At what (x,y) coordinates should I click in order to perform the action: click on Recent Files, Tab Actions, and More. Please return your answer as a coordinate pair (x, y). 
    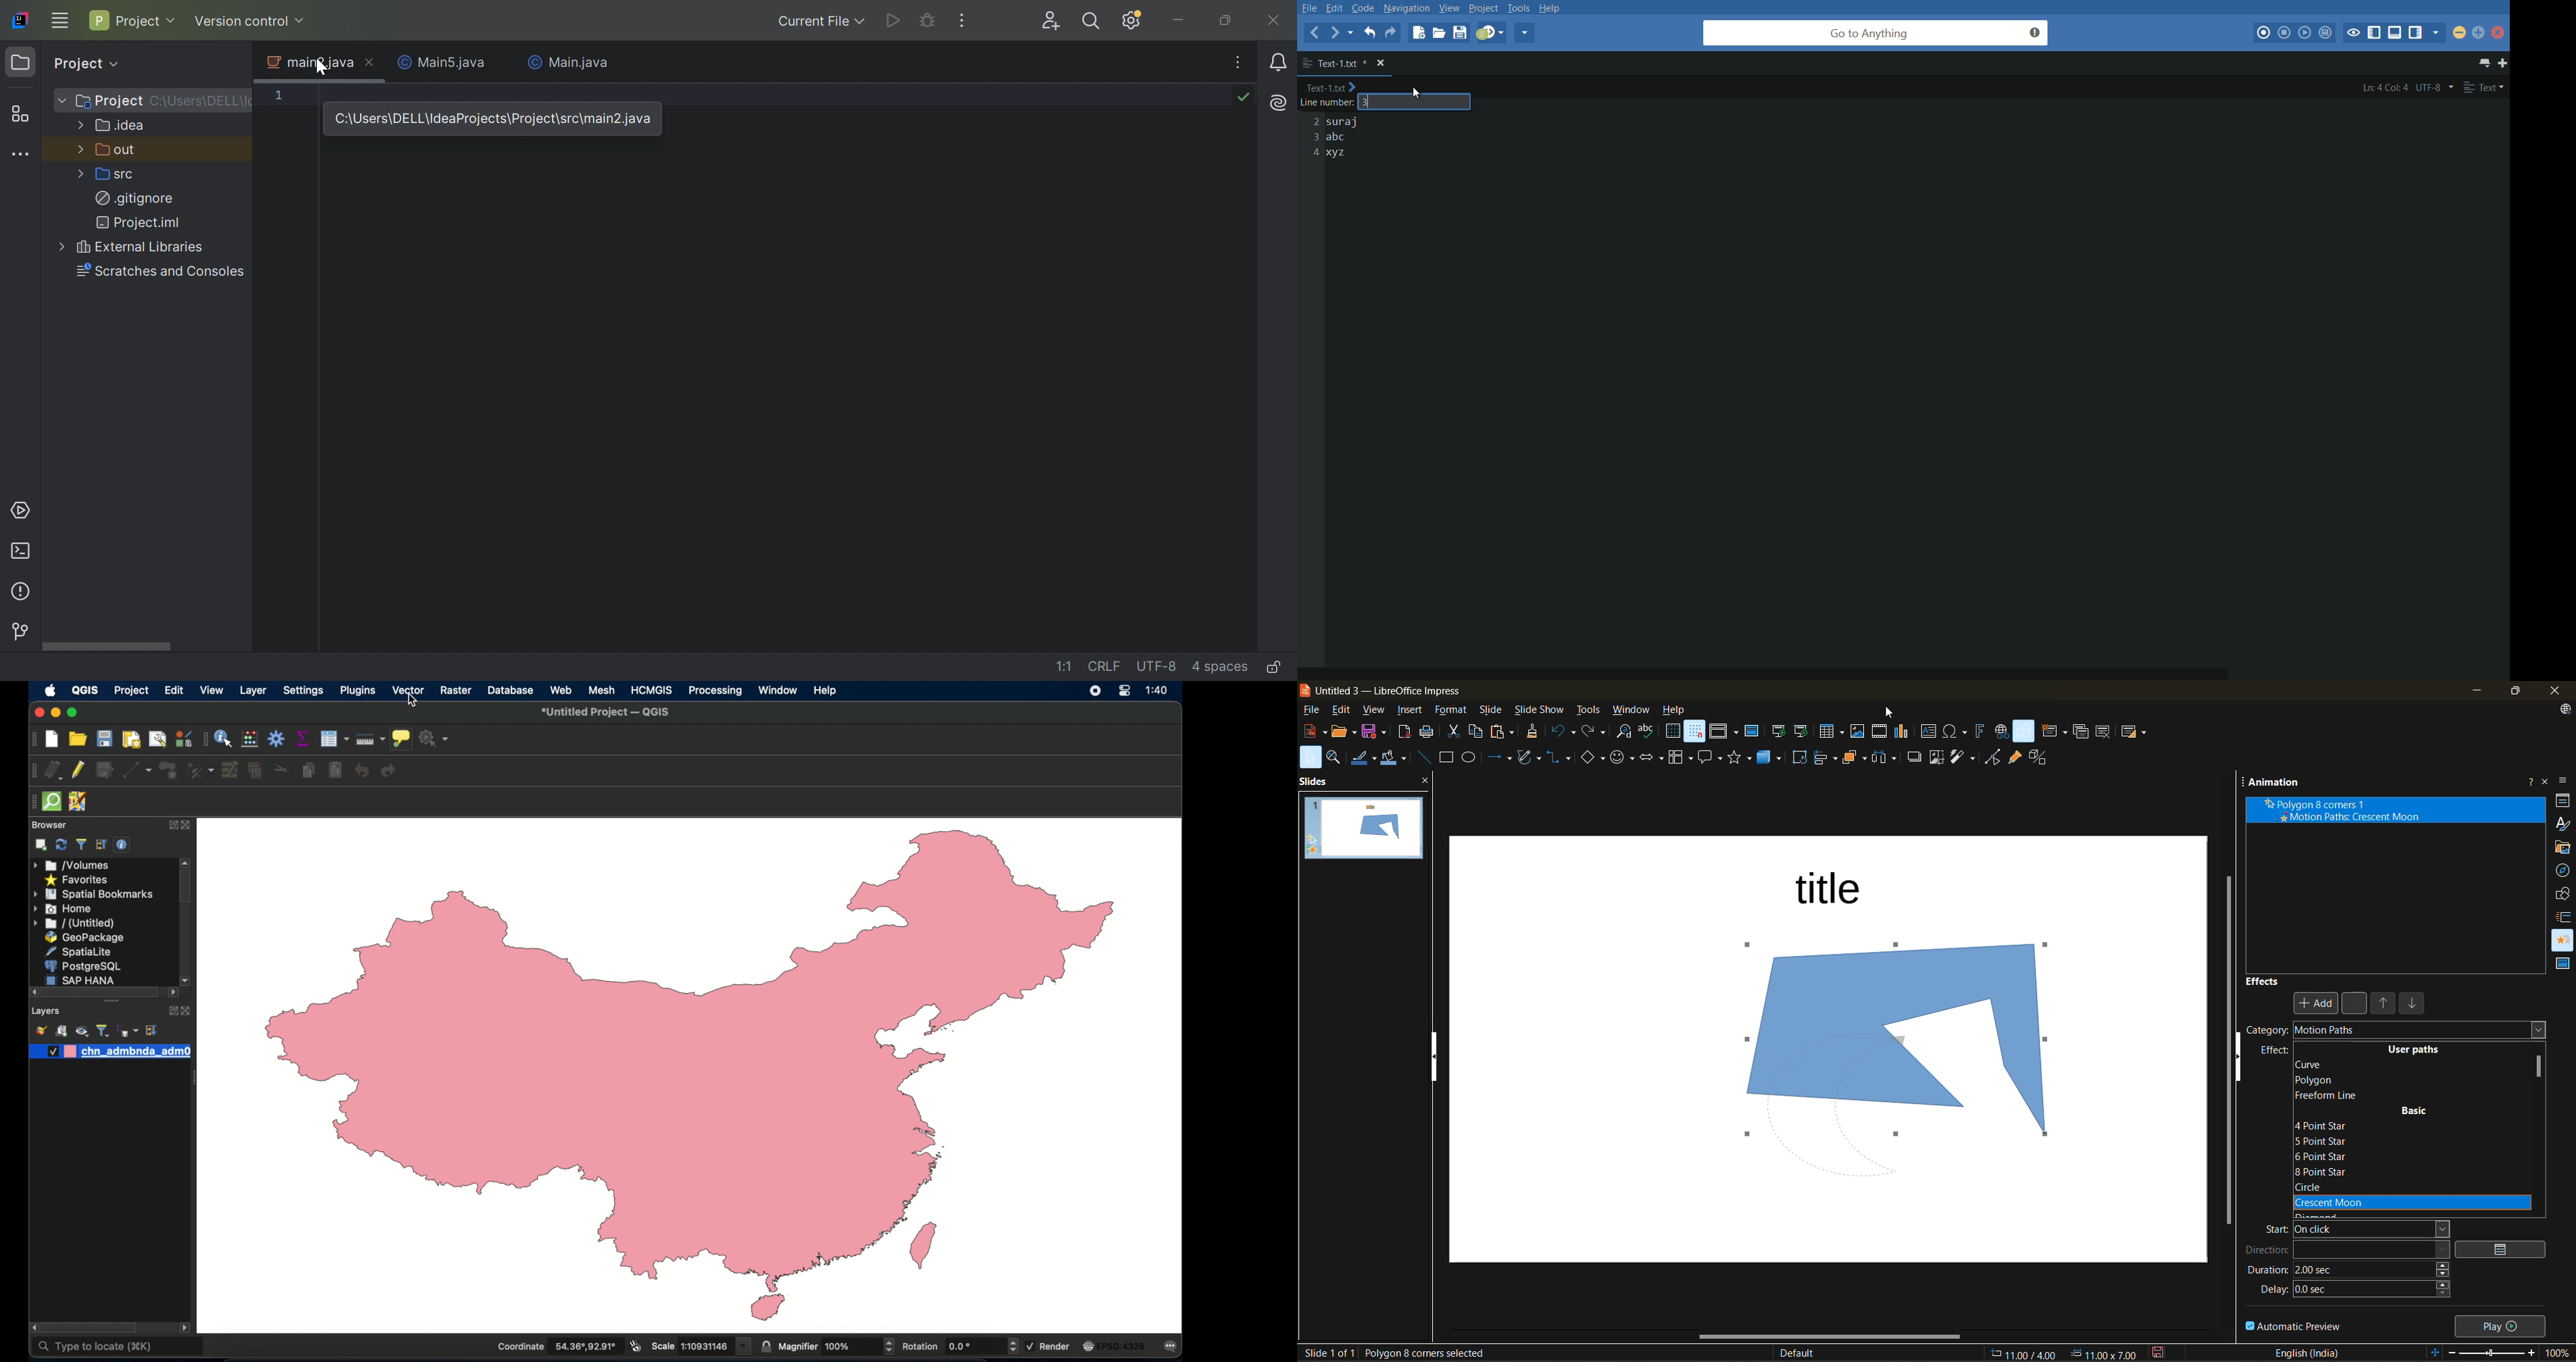
    Looking at the image, I should click on (1238, 61).